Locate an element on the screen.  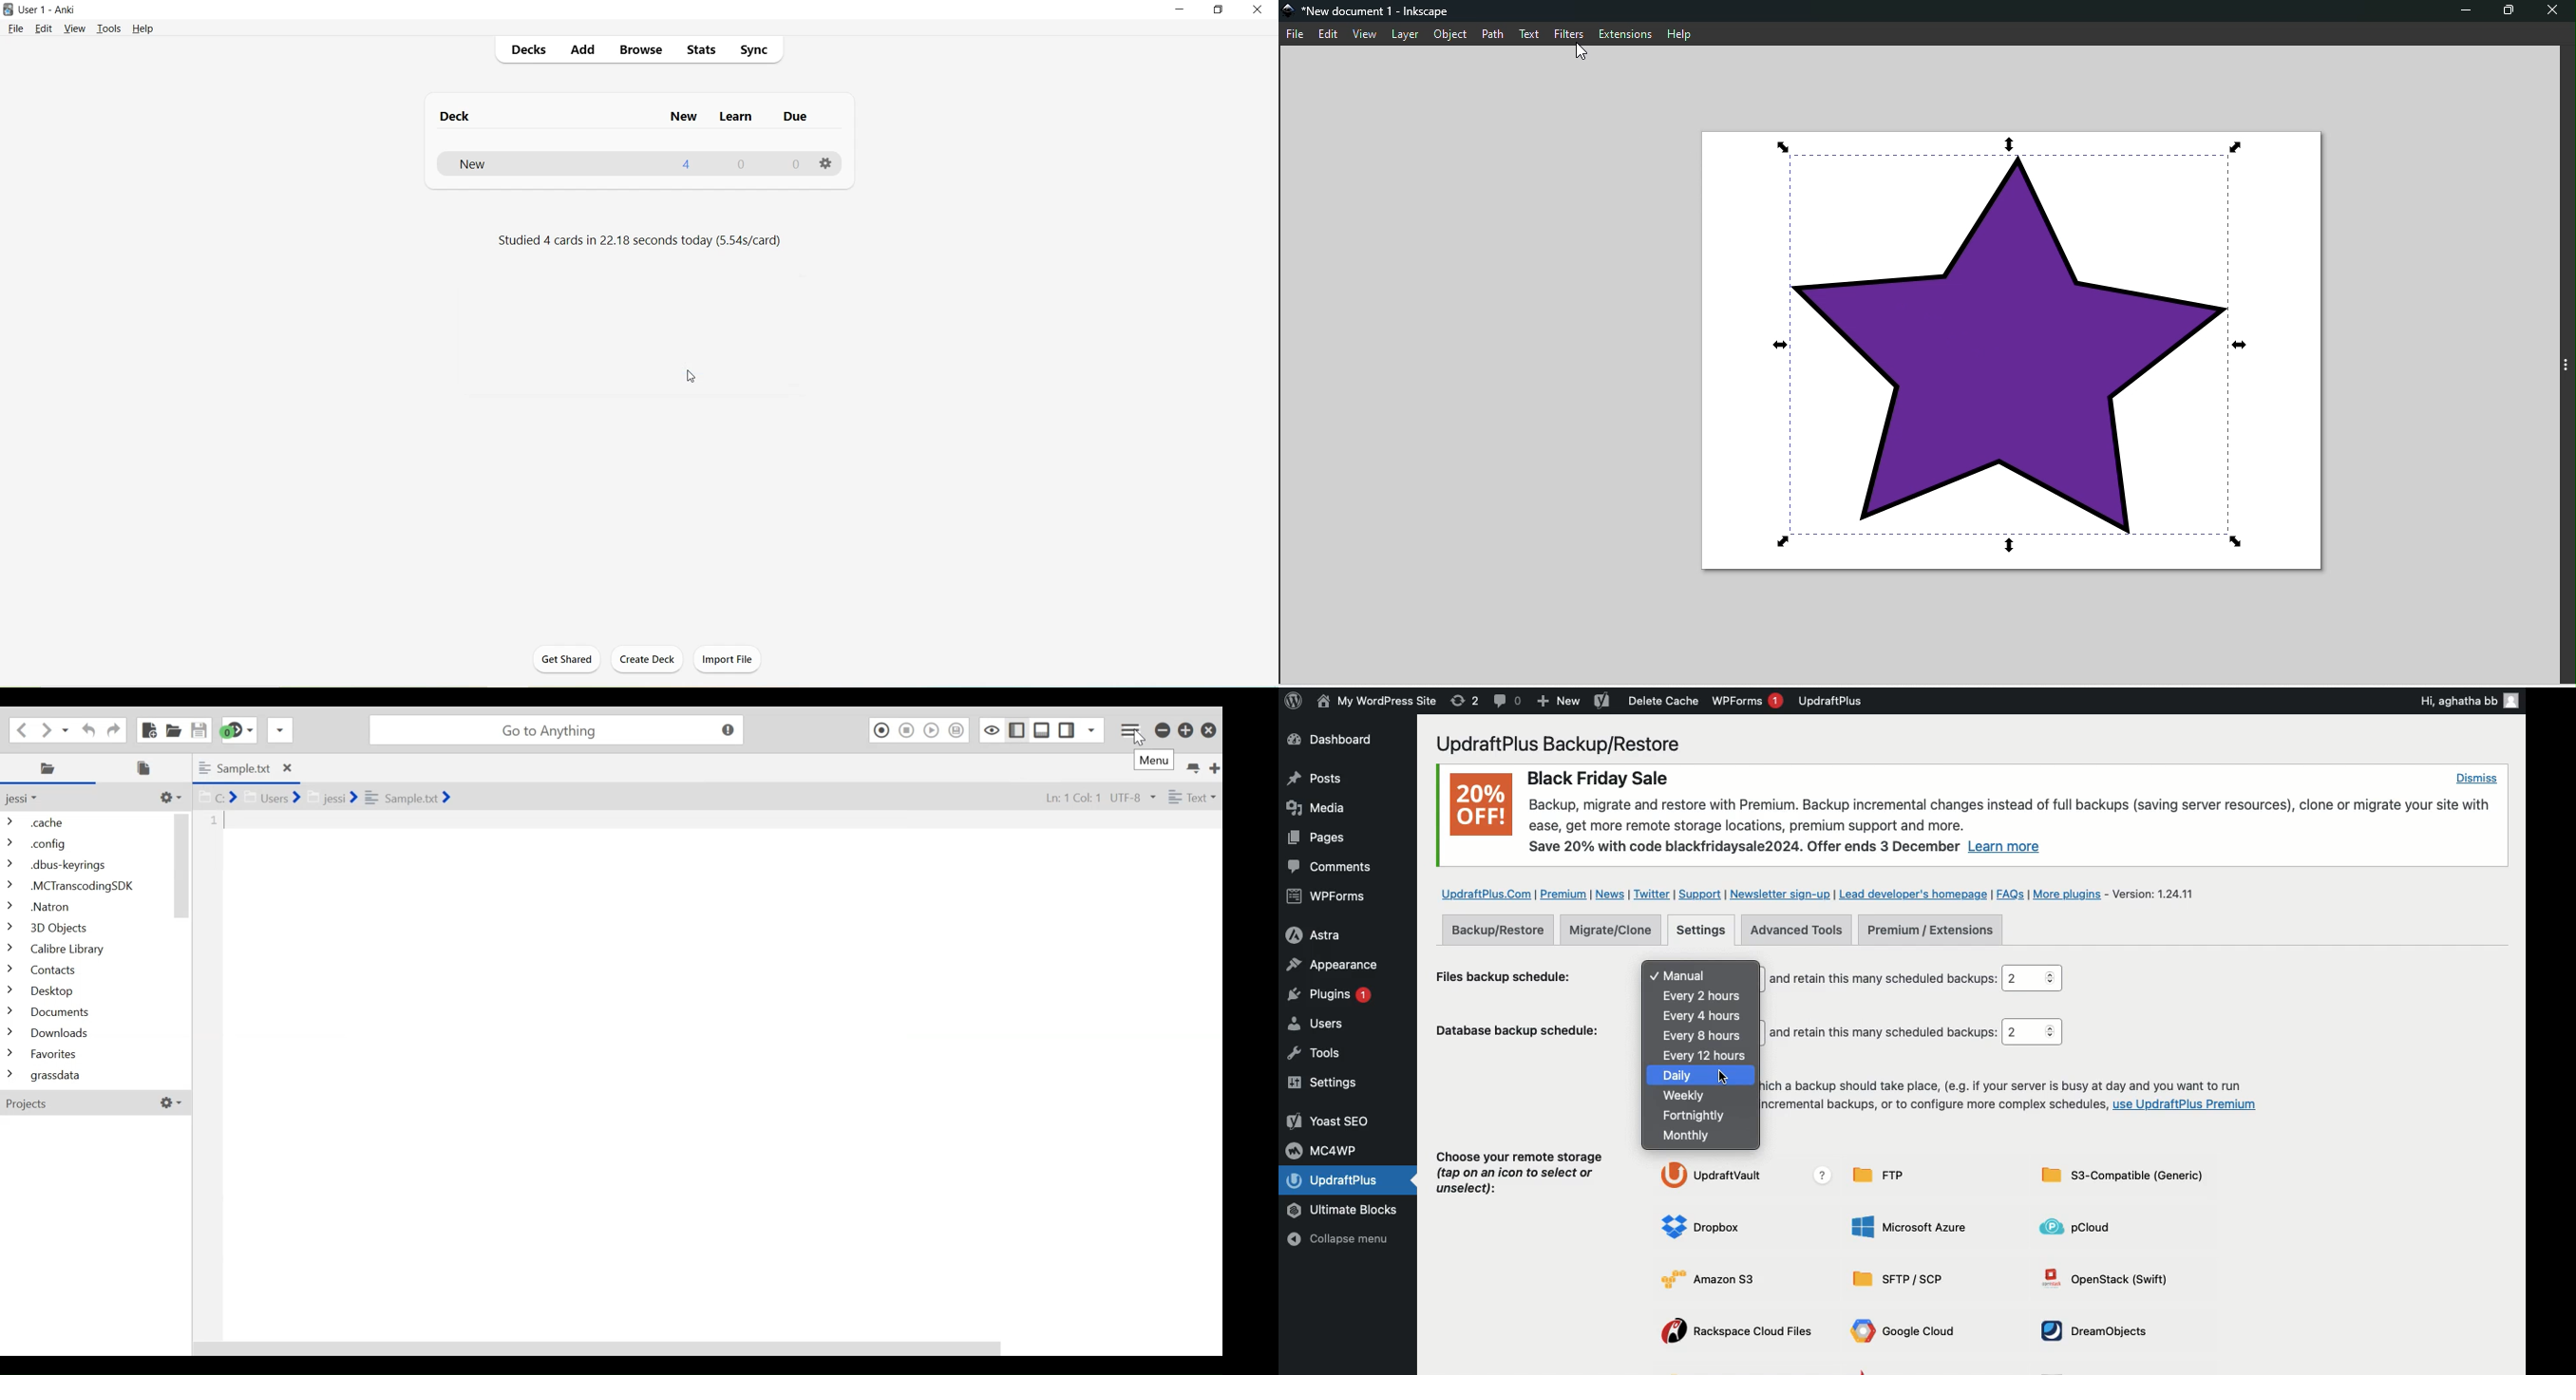
Open file is located at coordinates (173, 729).